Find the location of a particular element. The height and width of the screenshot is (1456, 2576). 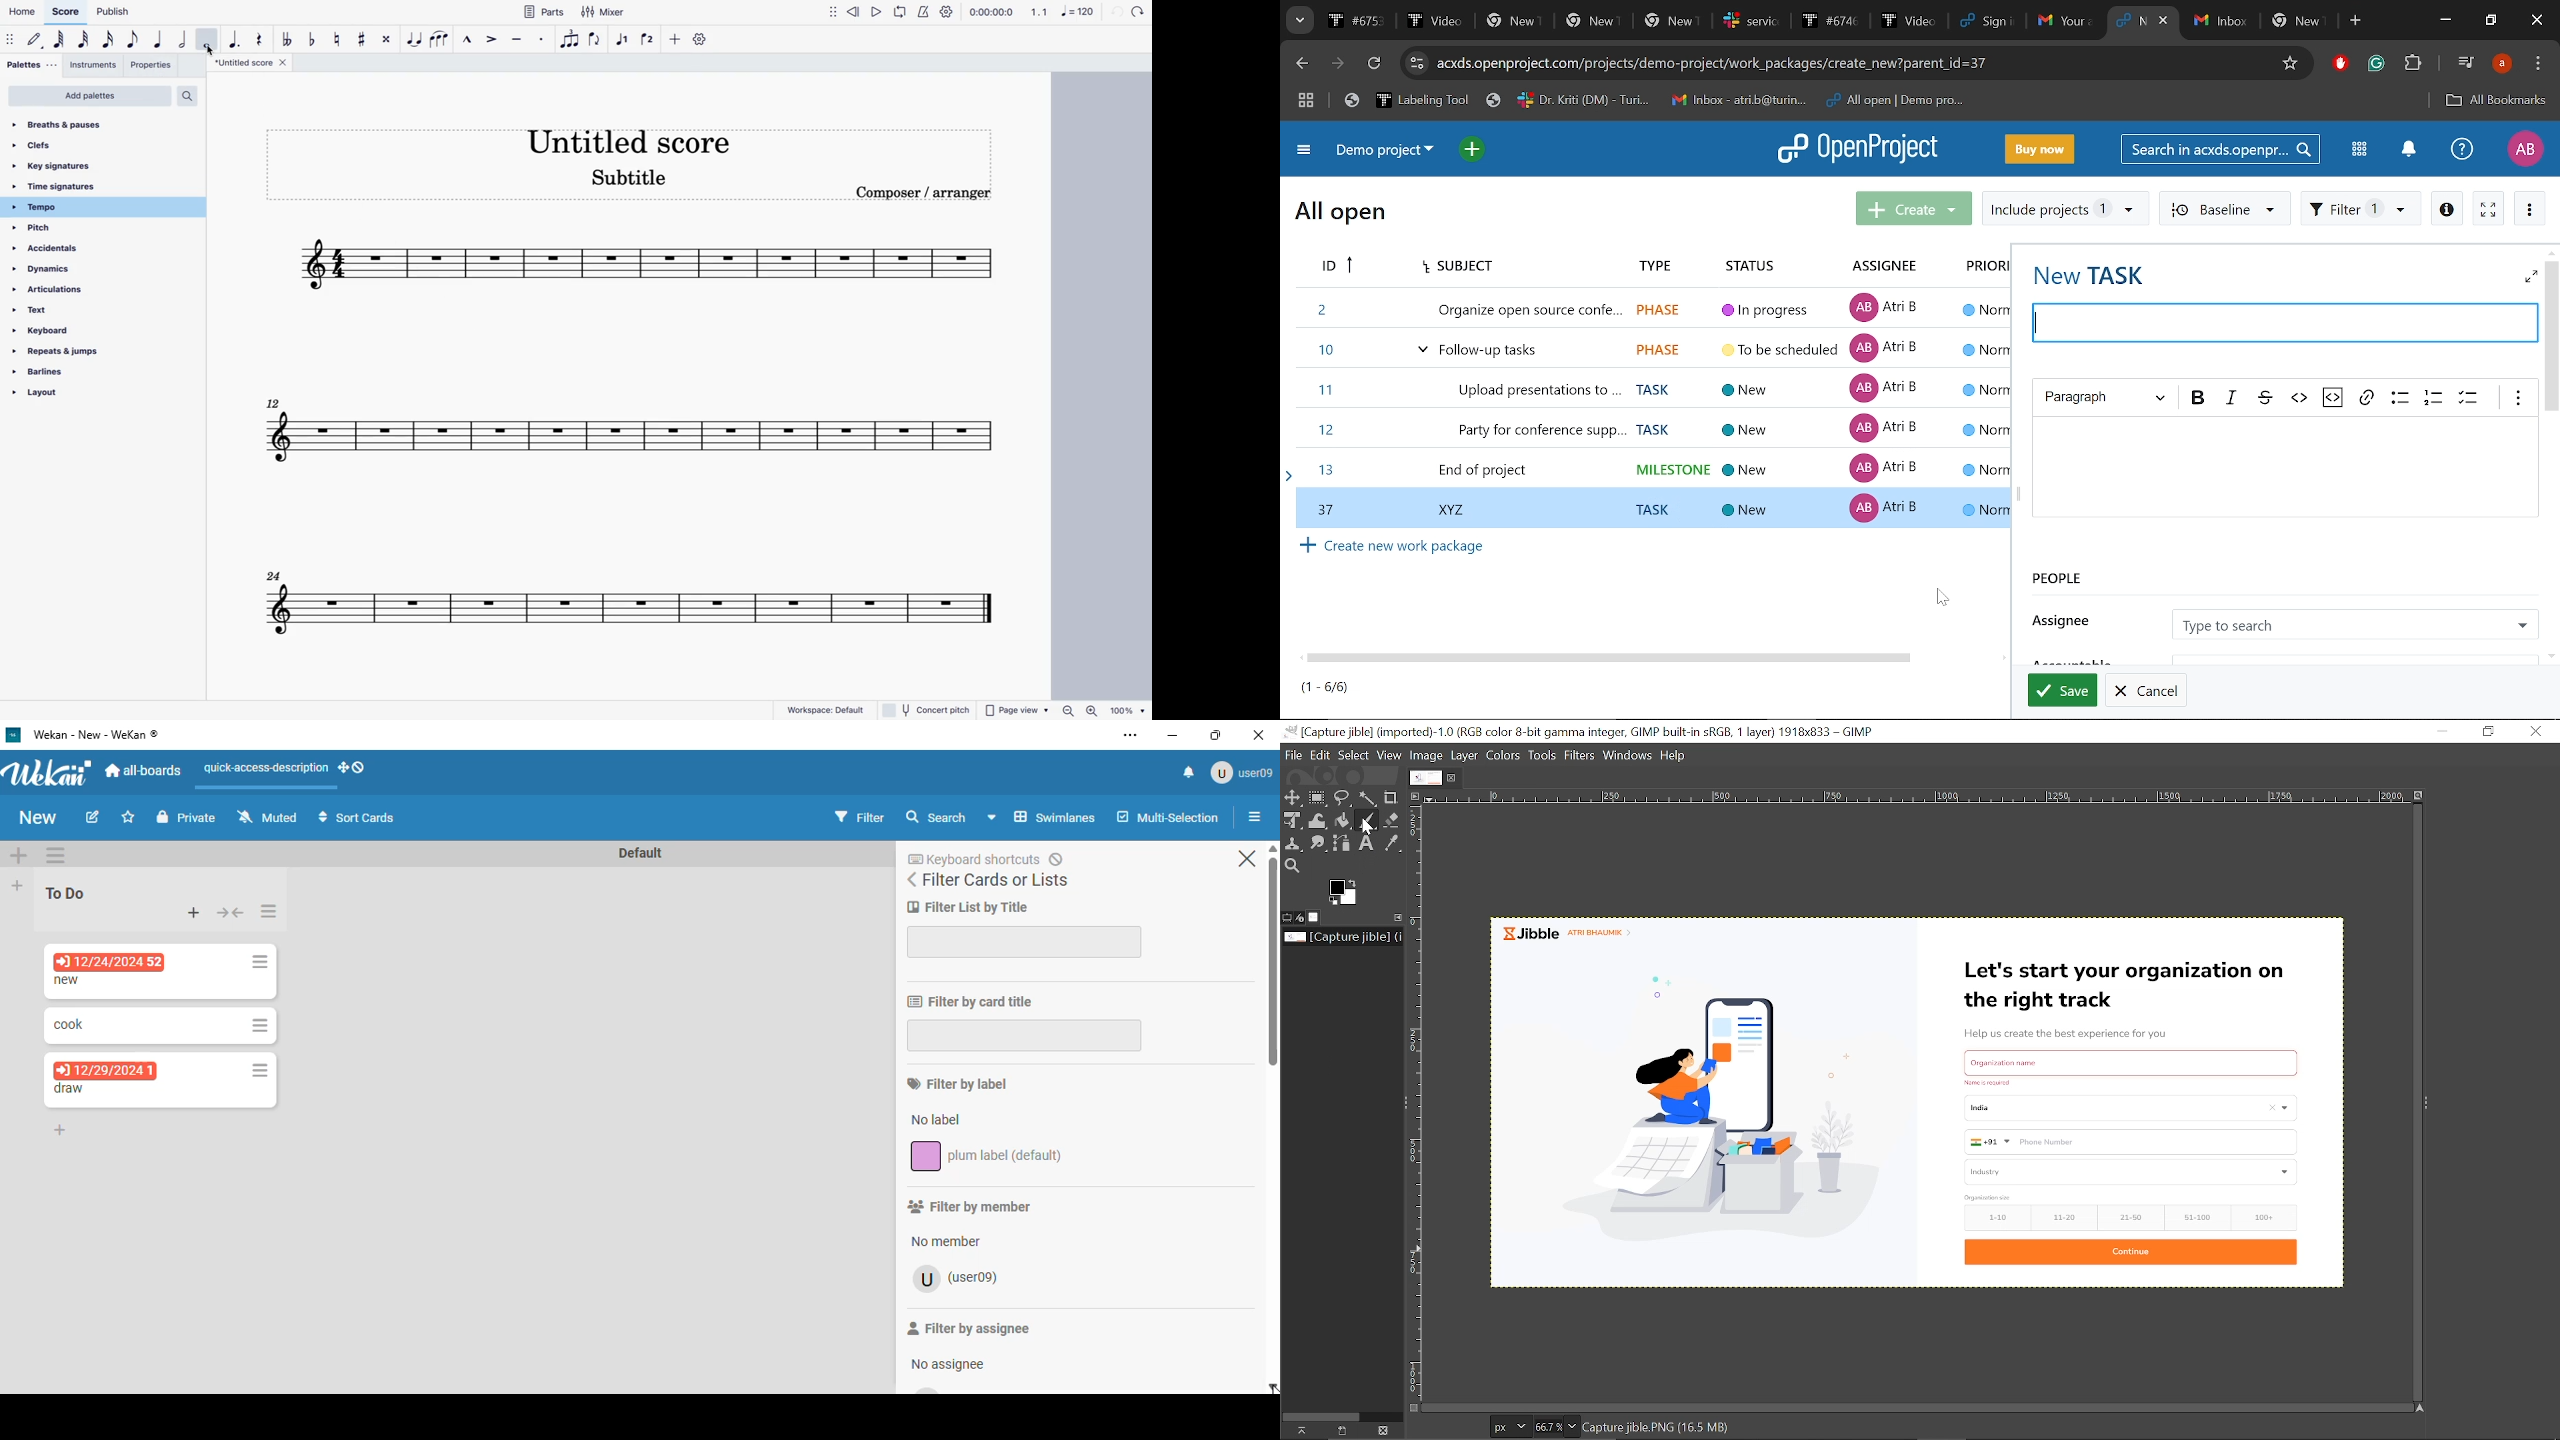

64th note is located at coordinates (55, 38).